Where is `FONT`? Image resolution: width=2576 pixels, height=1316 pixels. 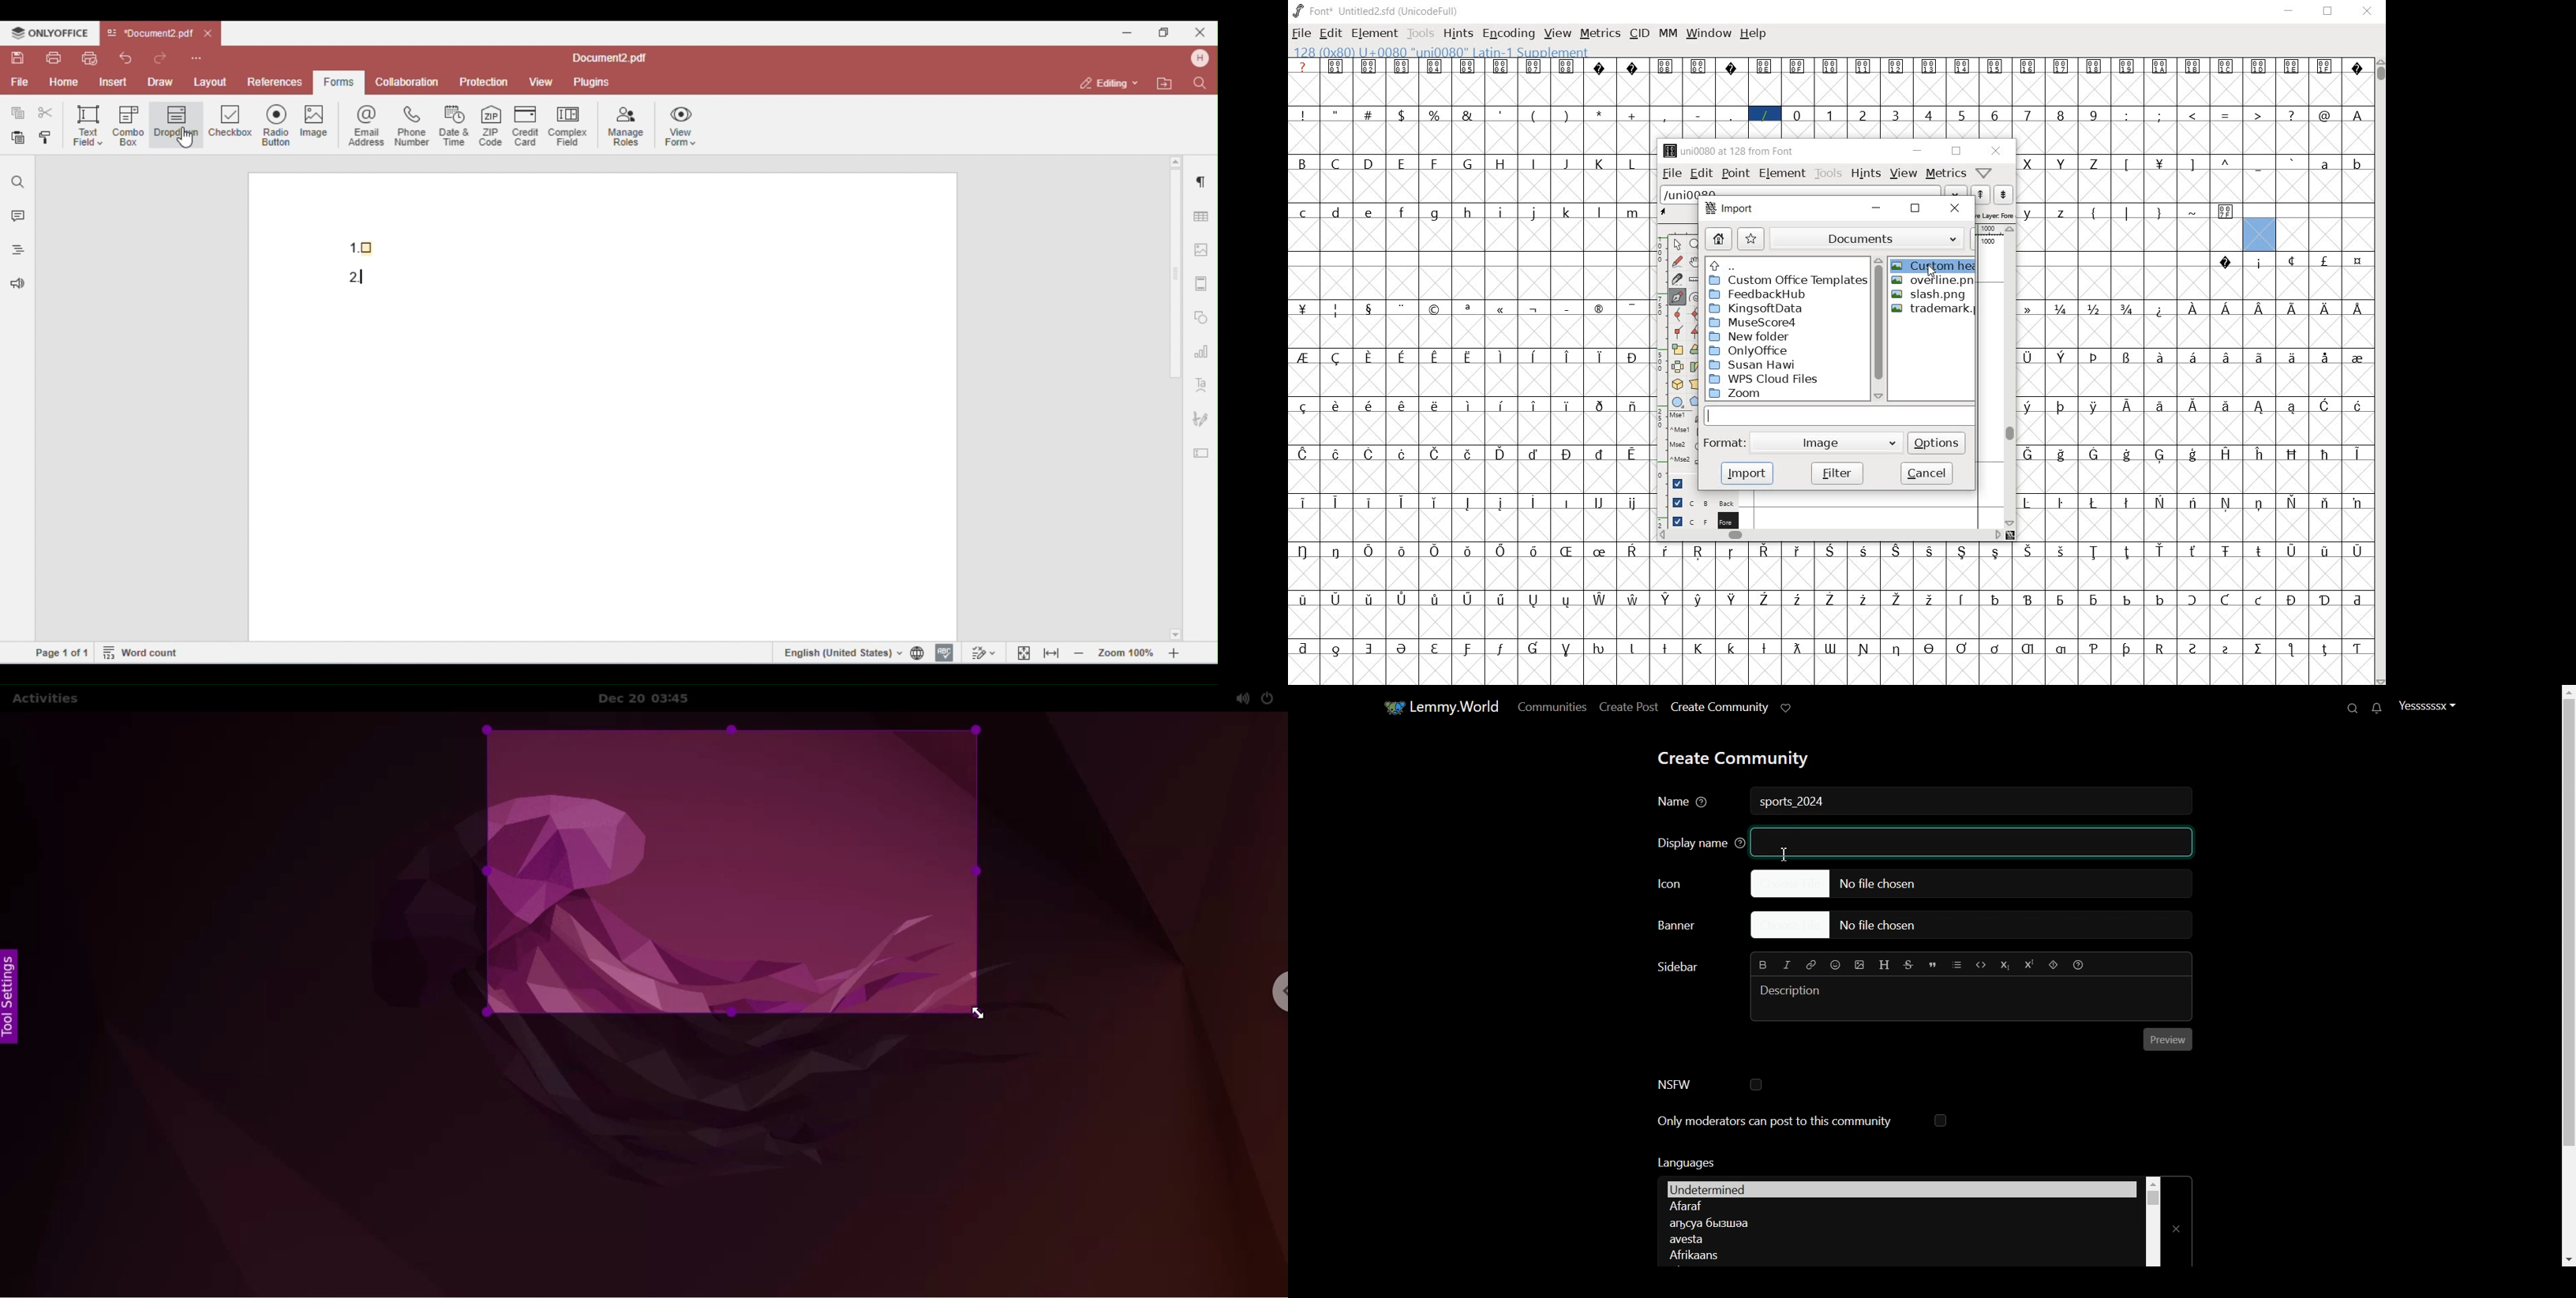 FONT is located at coordinates (1312, 10).